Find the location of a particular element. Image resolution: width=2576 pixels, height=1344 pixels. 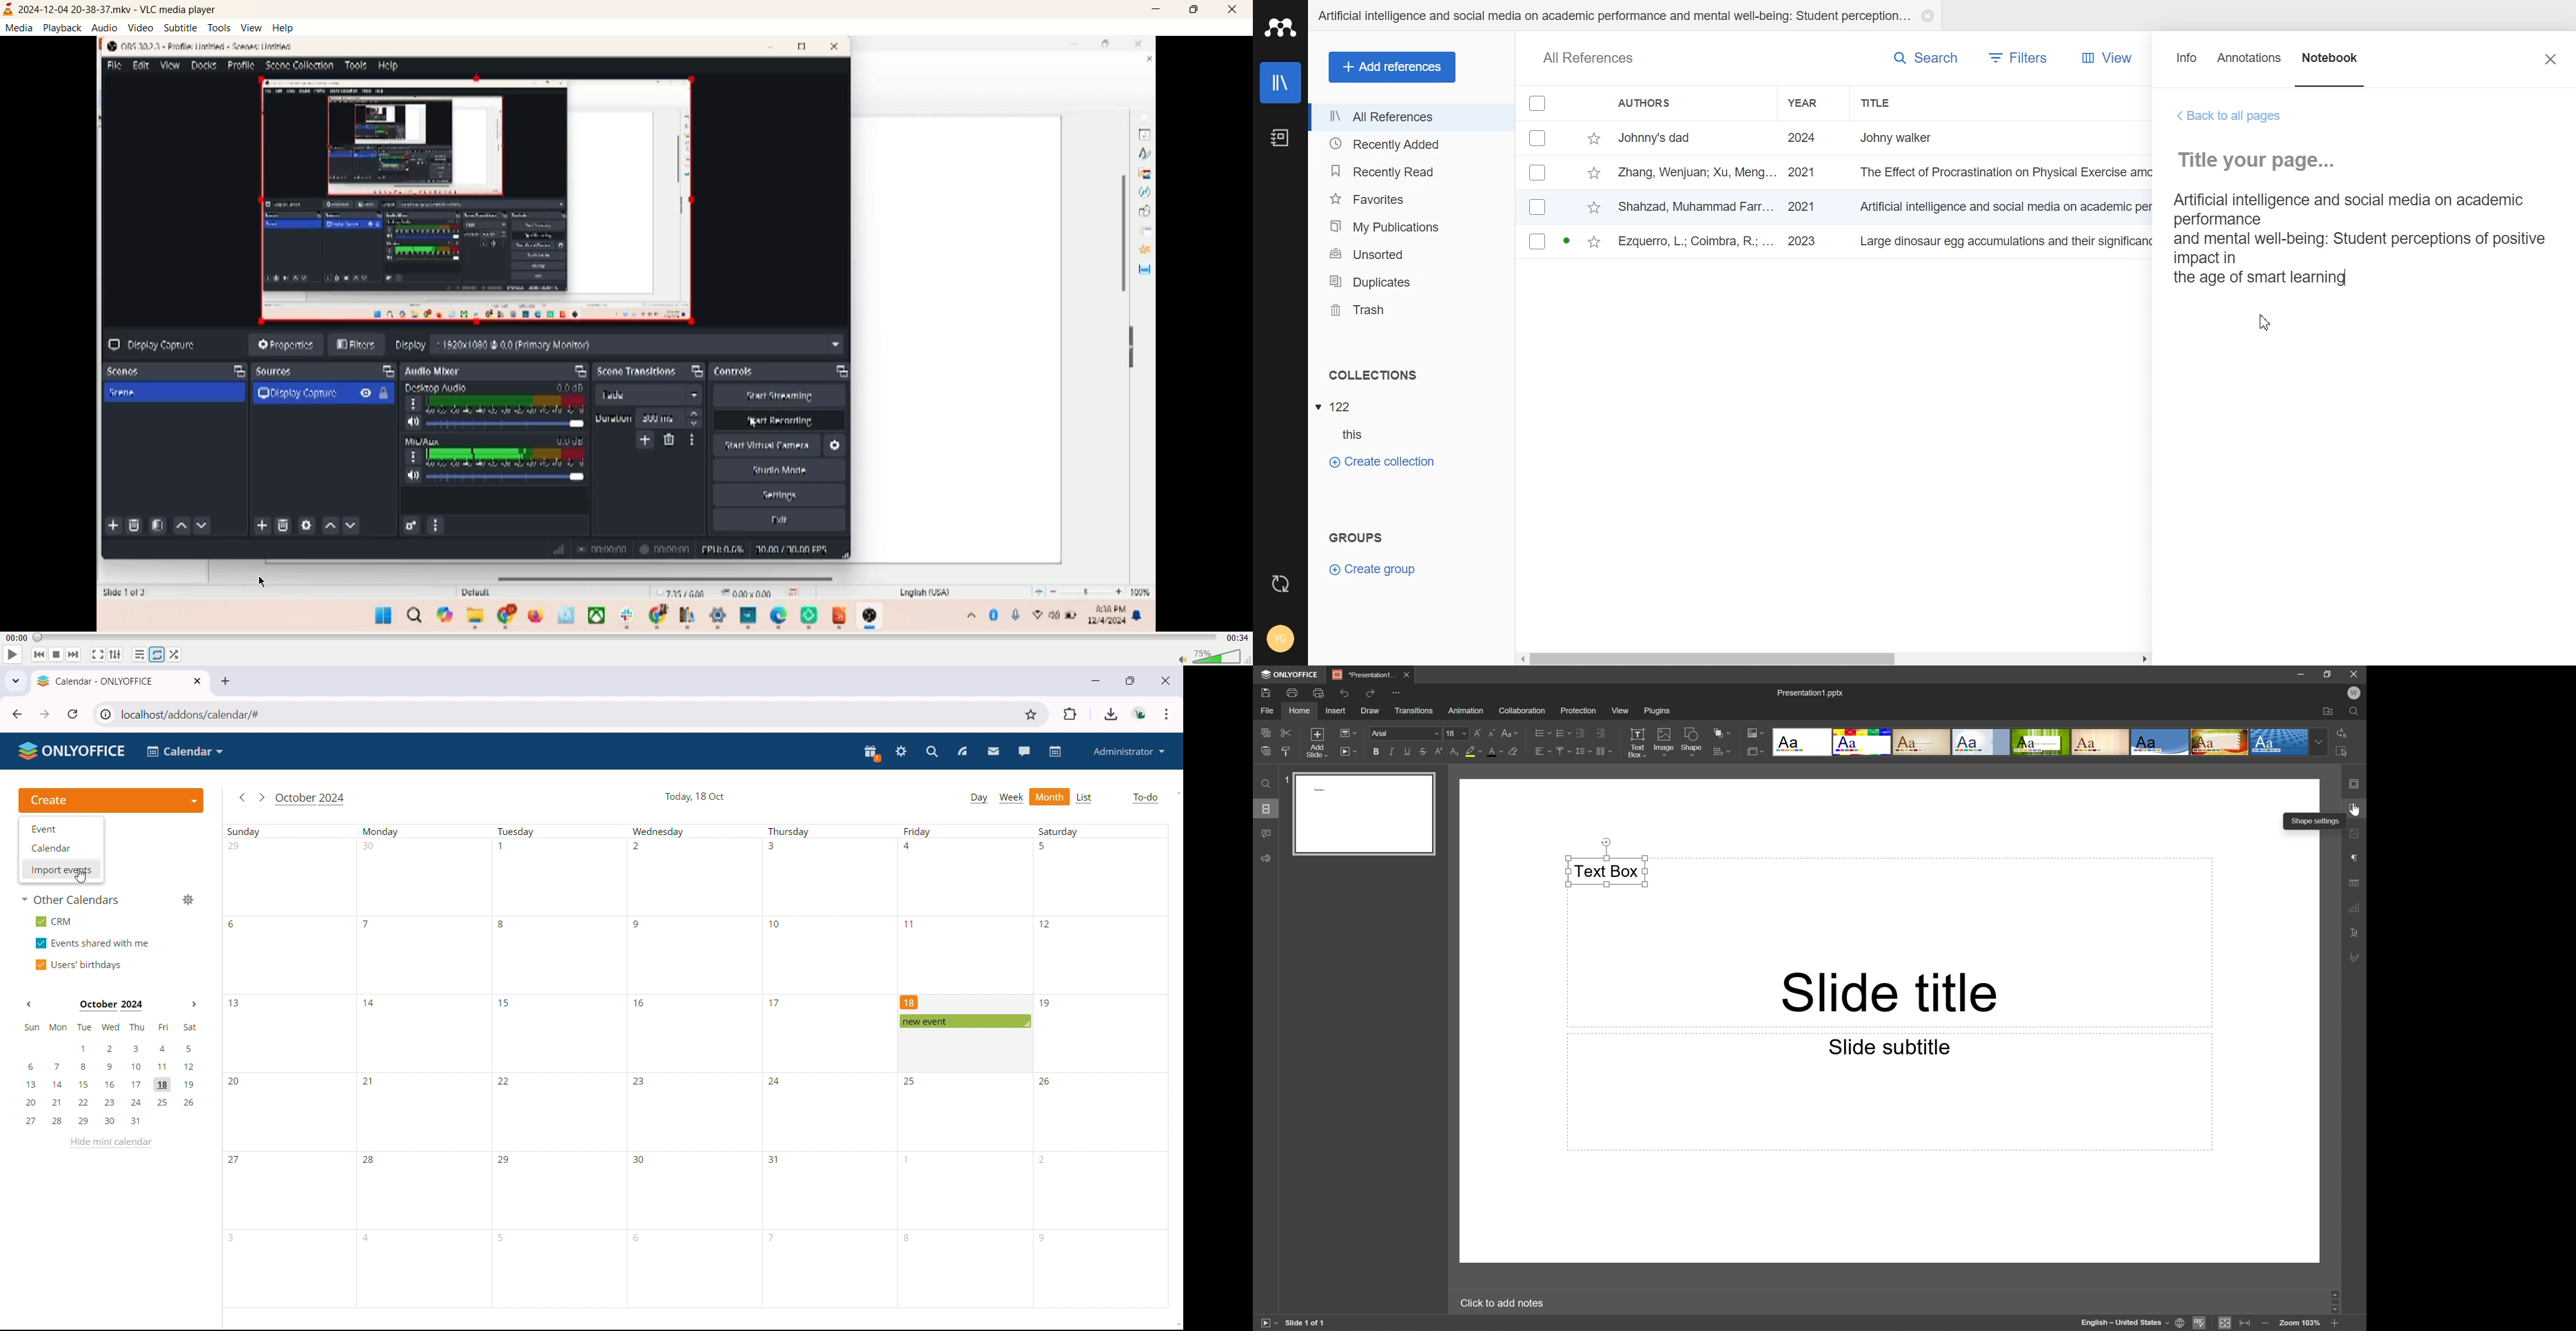

volume bar is located at coordinates (1223, 655).